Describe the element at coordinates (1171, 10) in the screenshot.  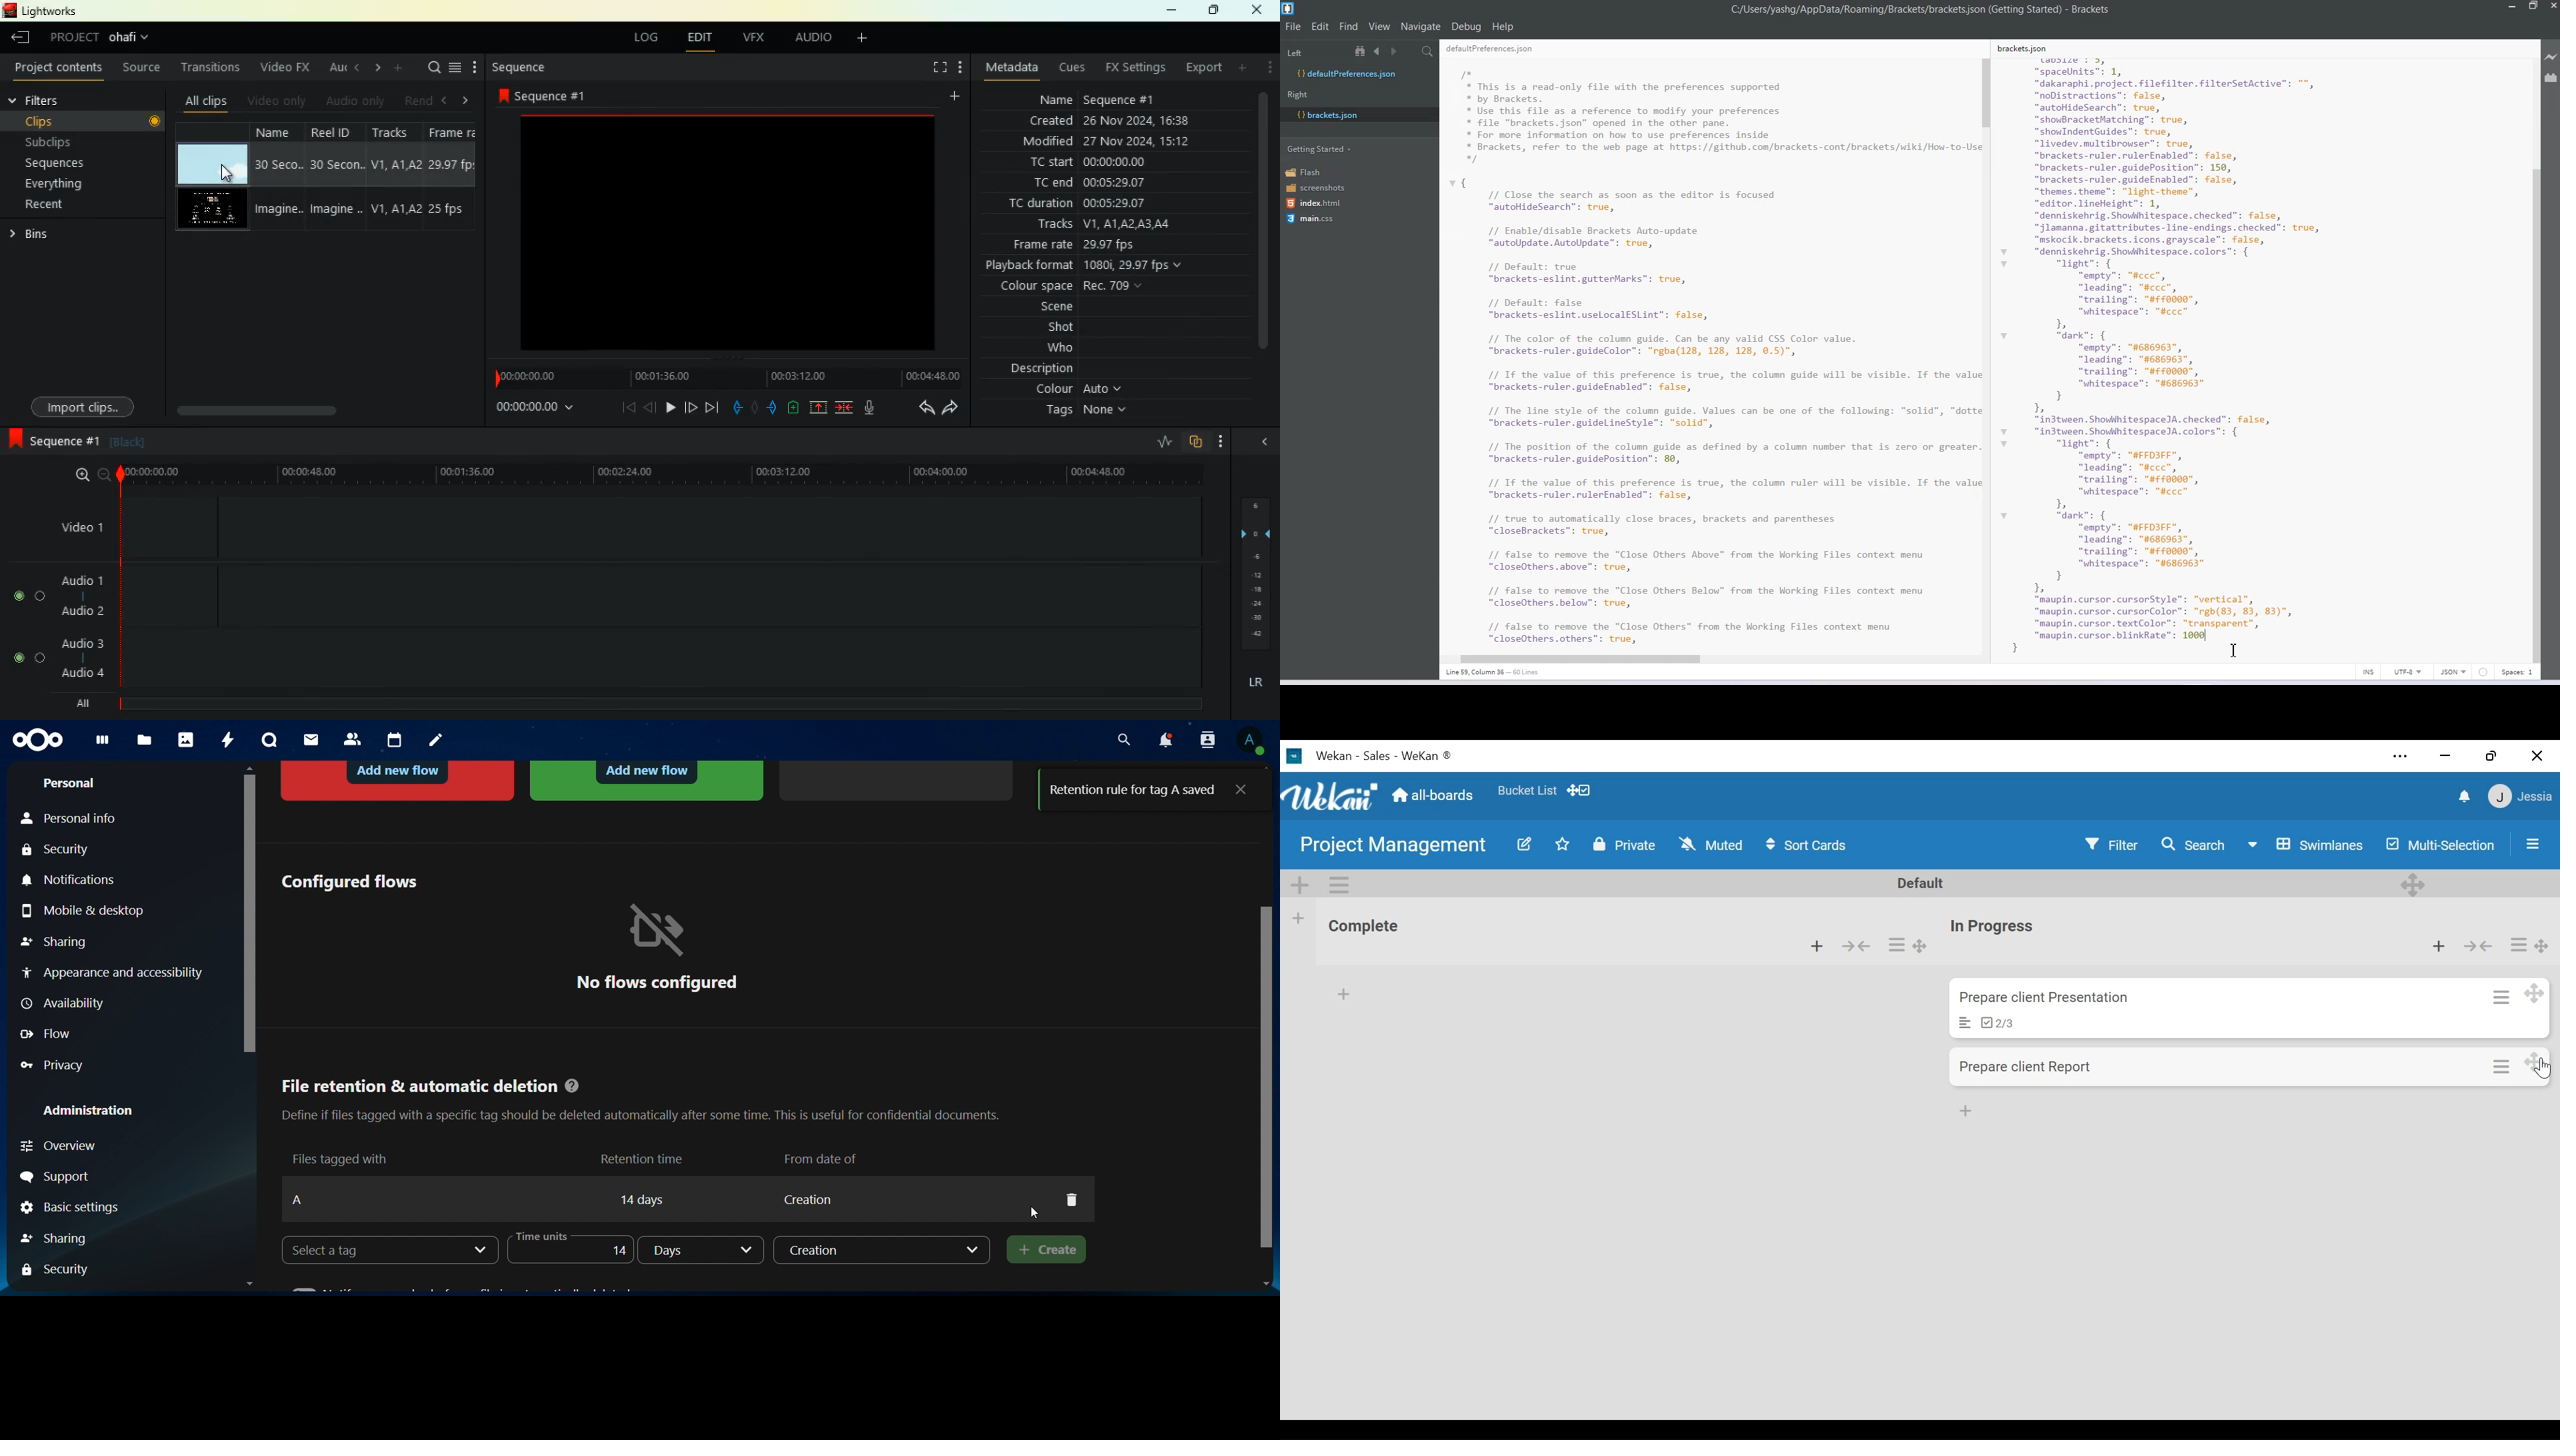
I see `minimize` at that location.